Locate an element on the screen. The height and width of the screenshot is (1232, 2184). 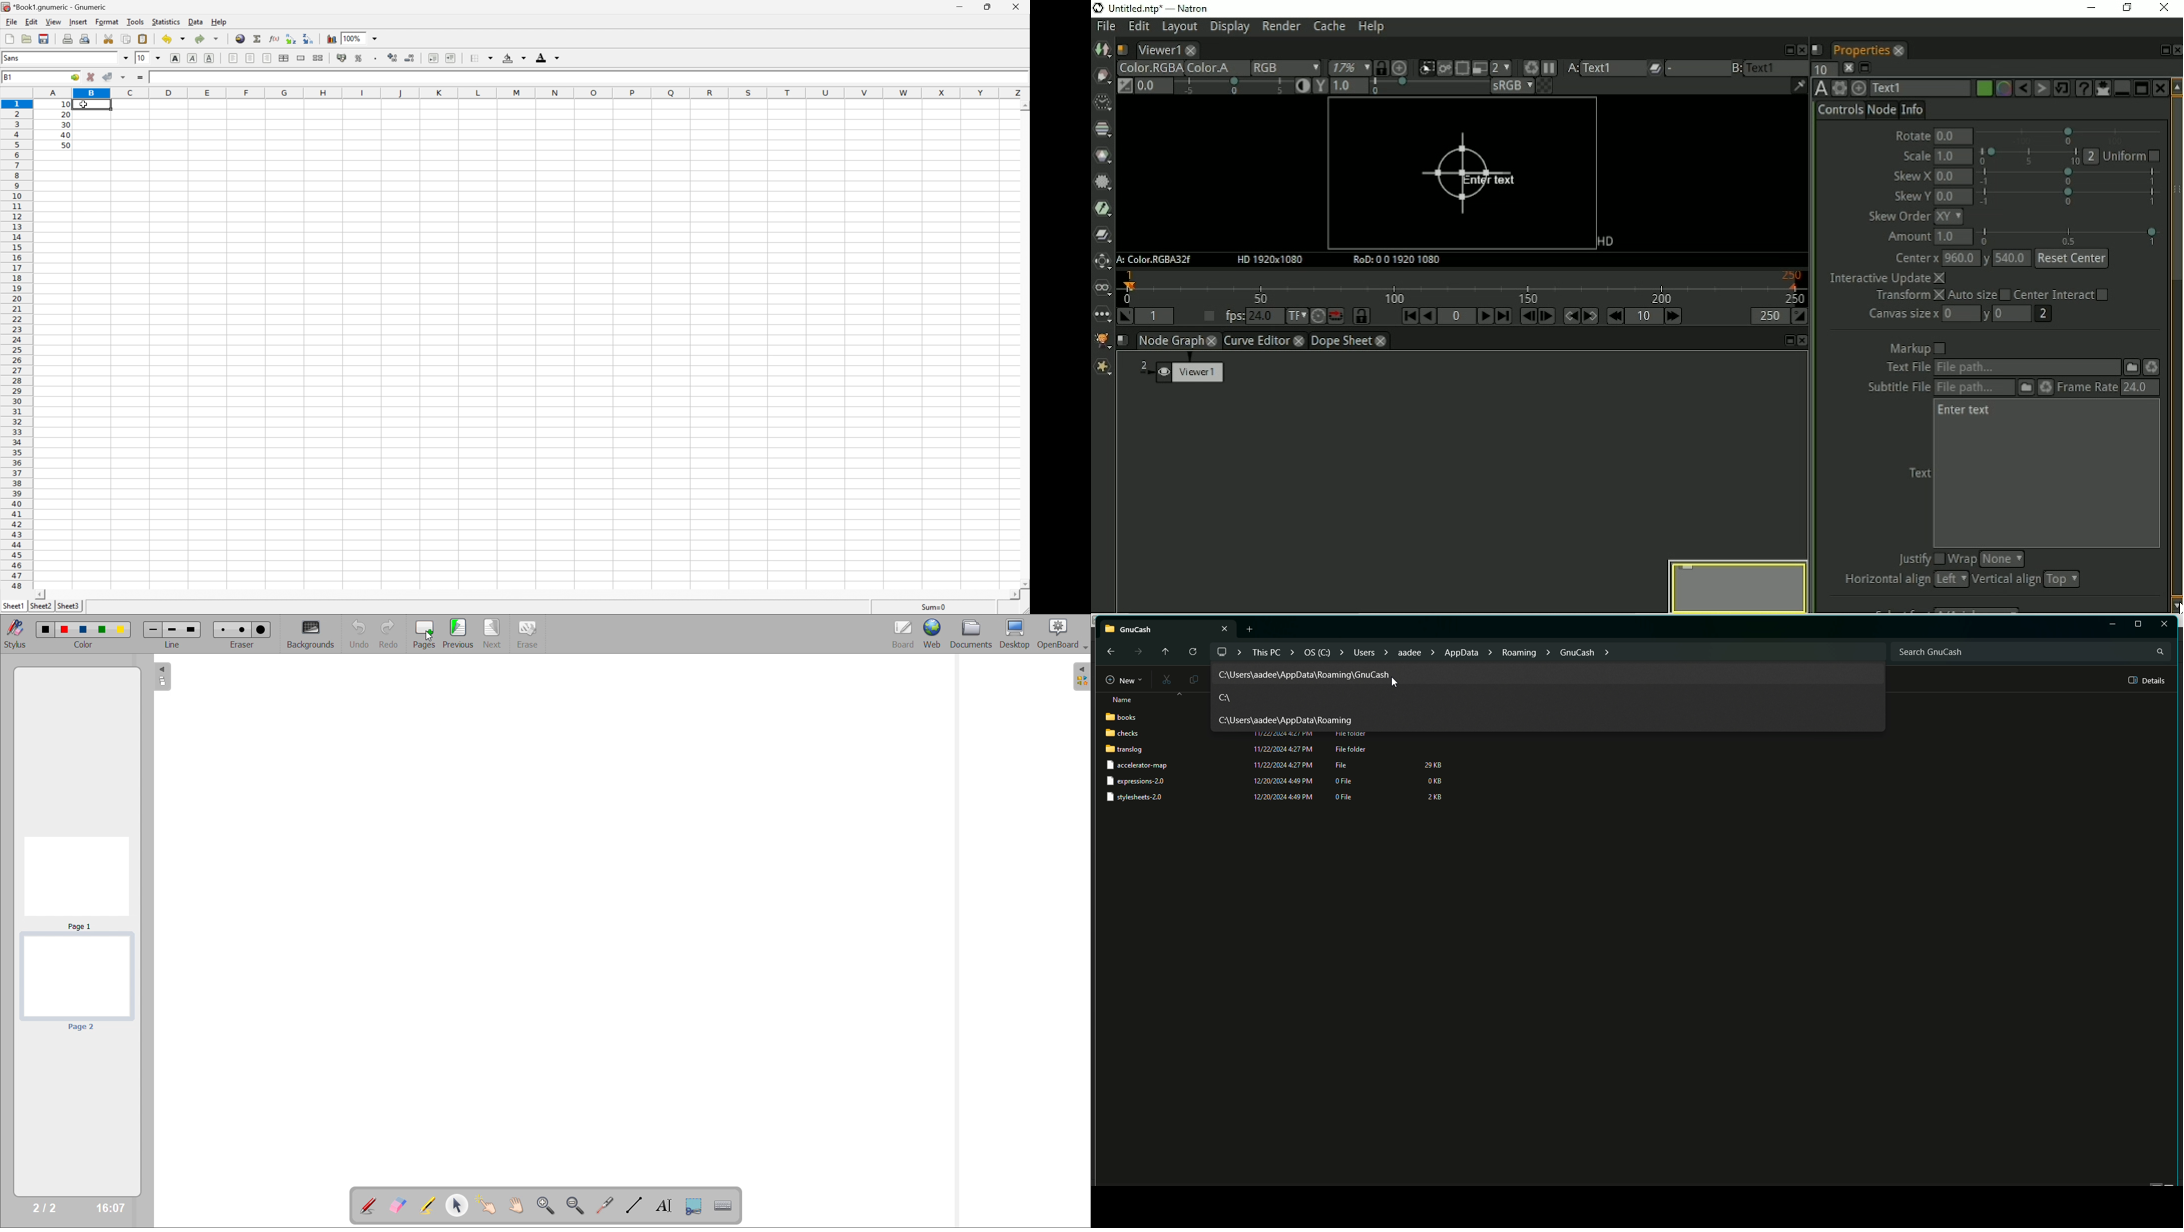
Scroll Right is located at coordinates (1012, 595).